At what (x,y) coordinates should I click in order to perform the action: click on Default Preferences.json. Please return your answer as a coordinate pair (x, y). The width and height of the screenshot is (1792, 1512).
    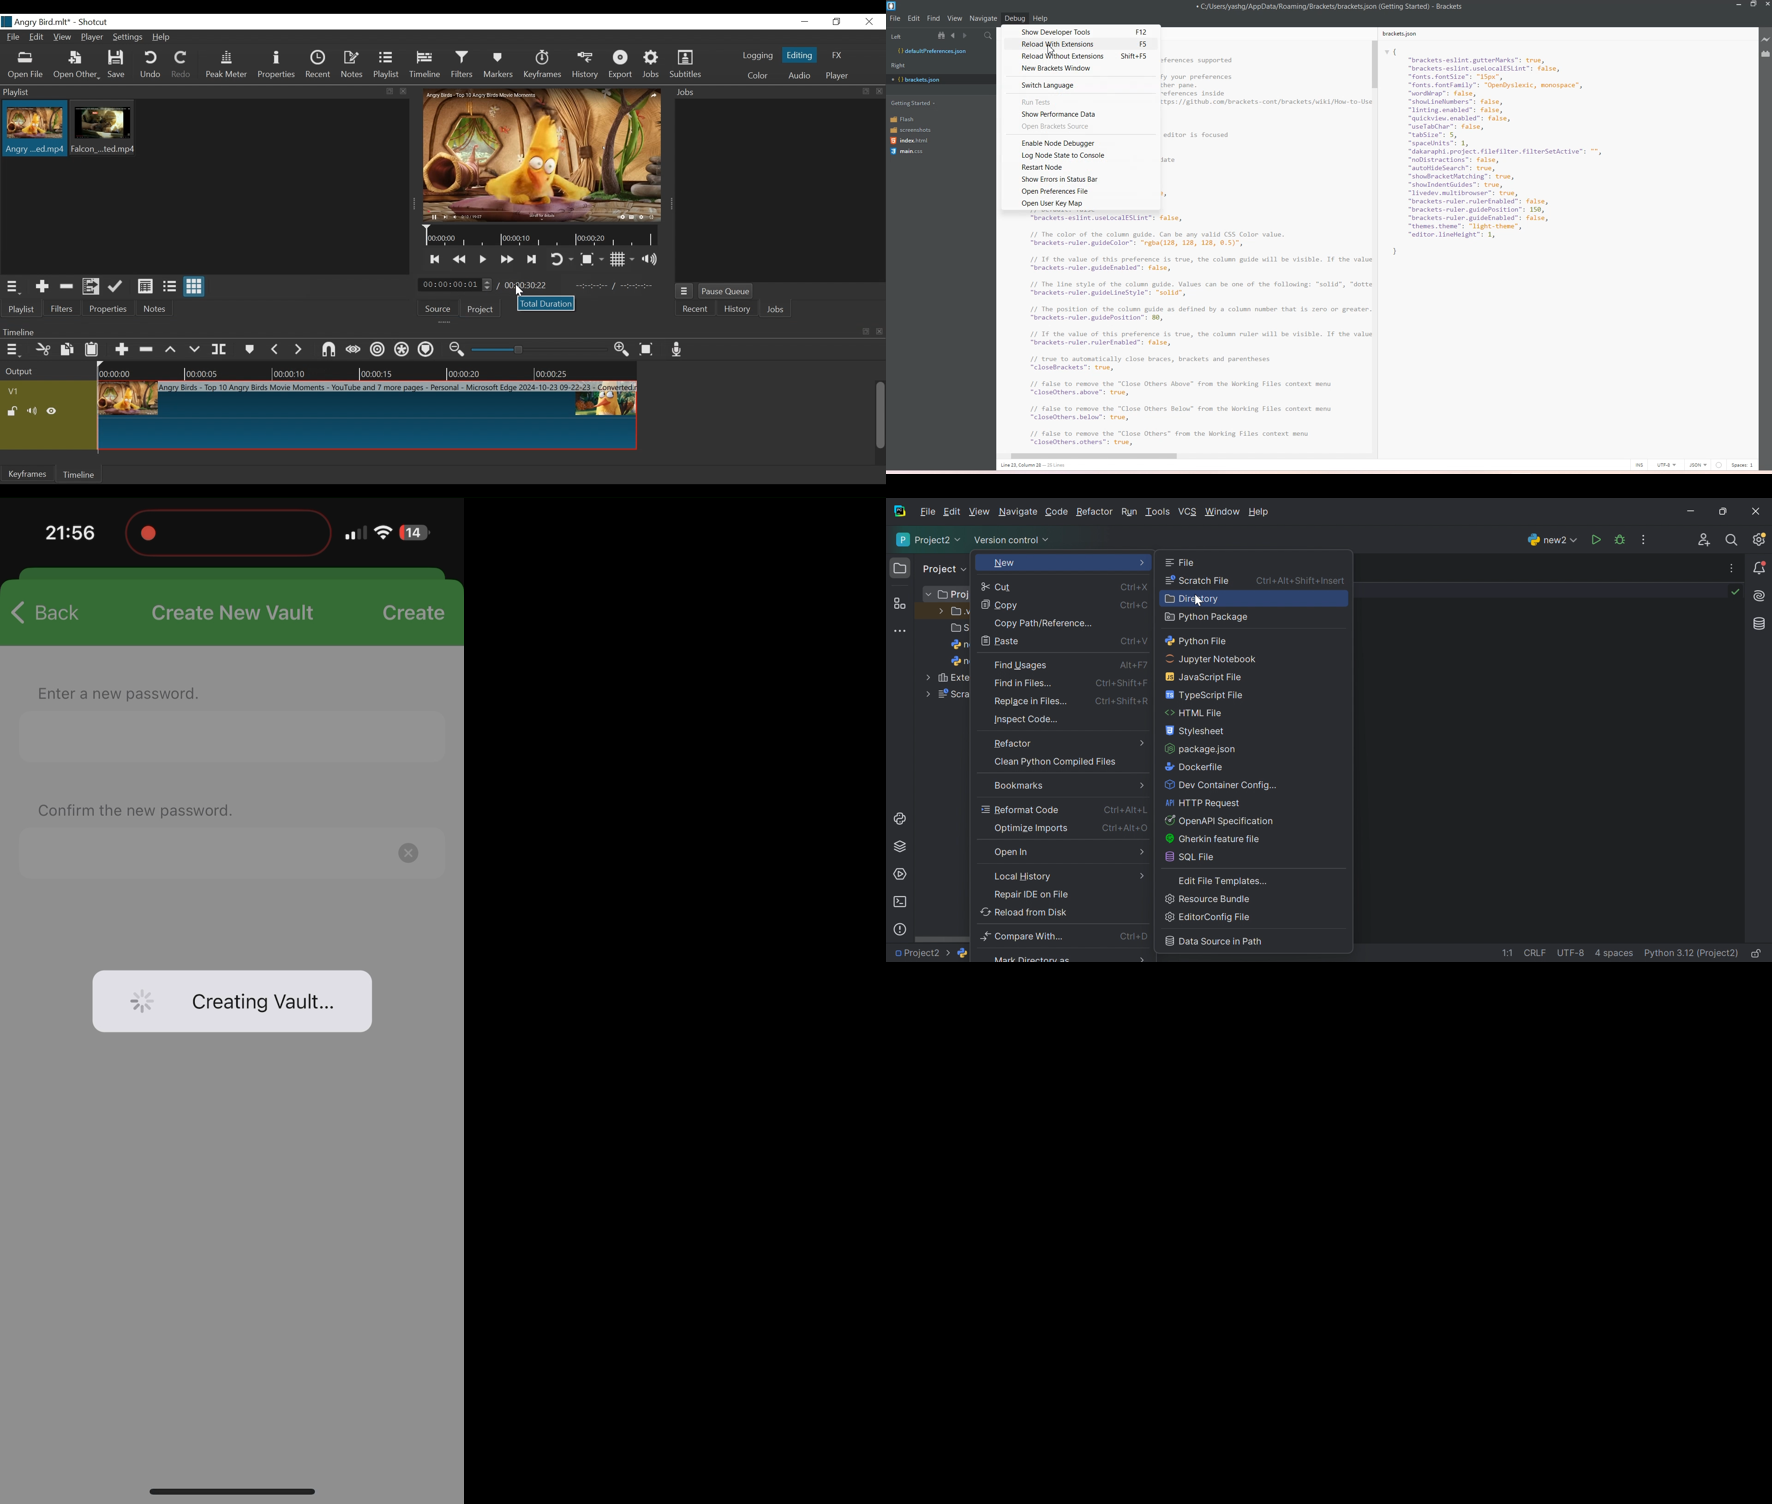
    Looking at the image, I should click on (932, 51).